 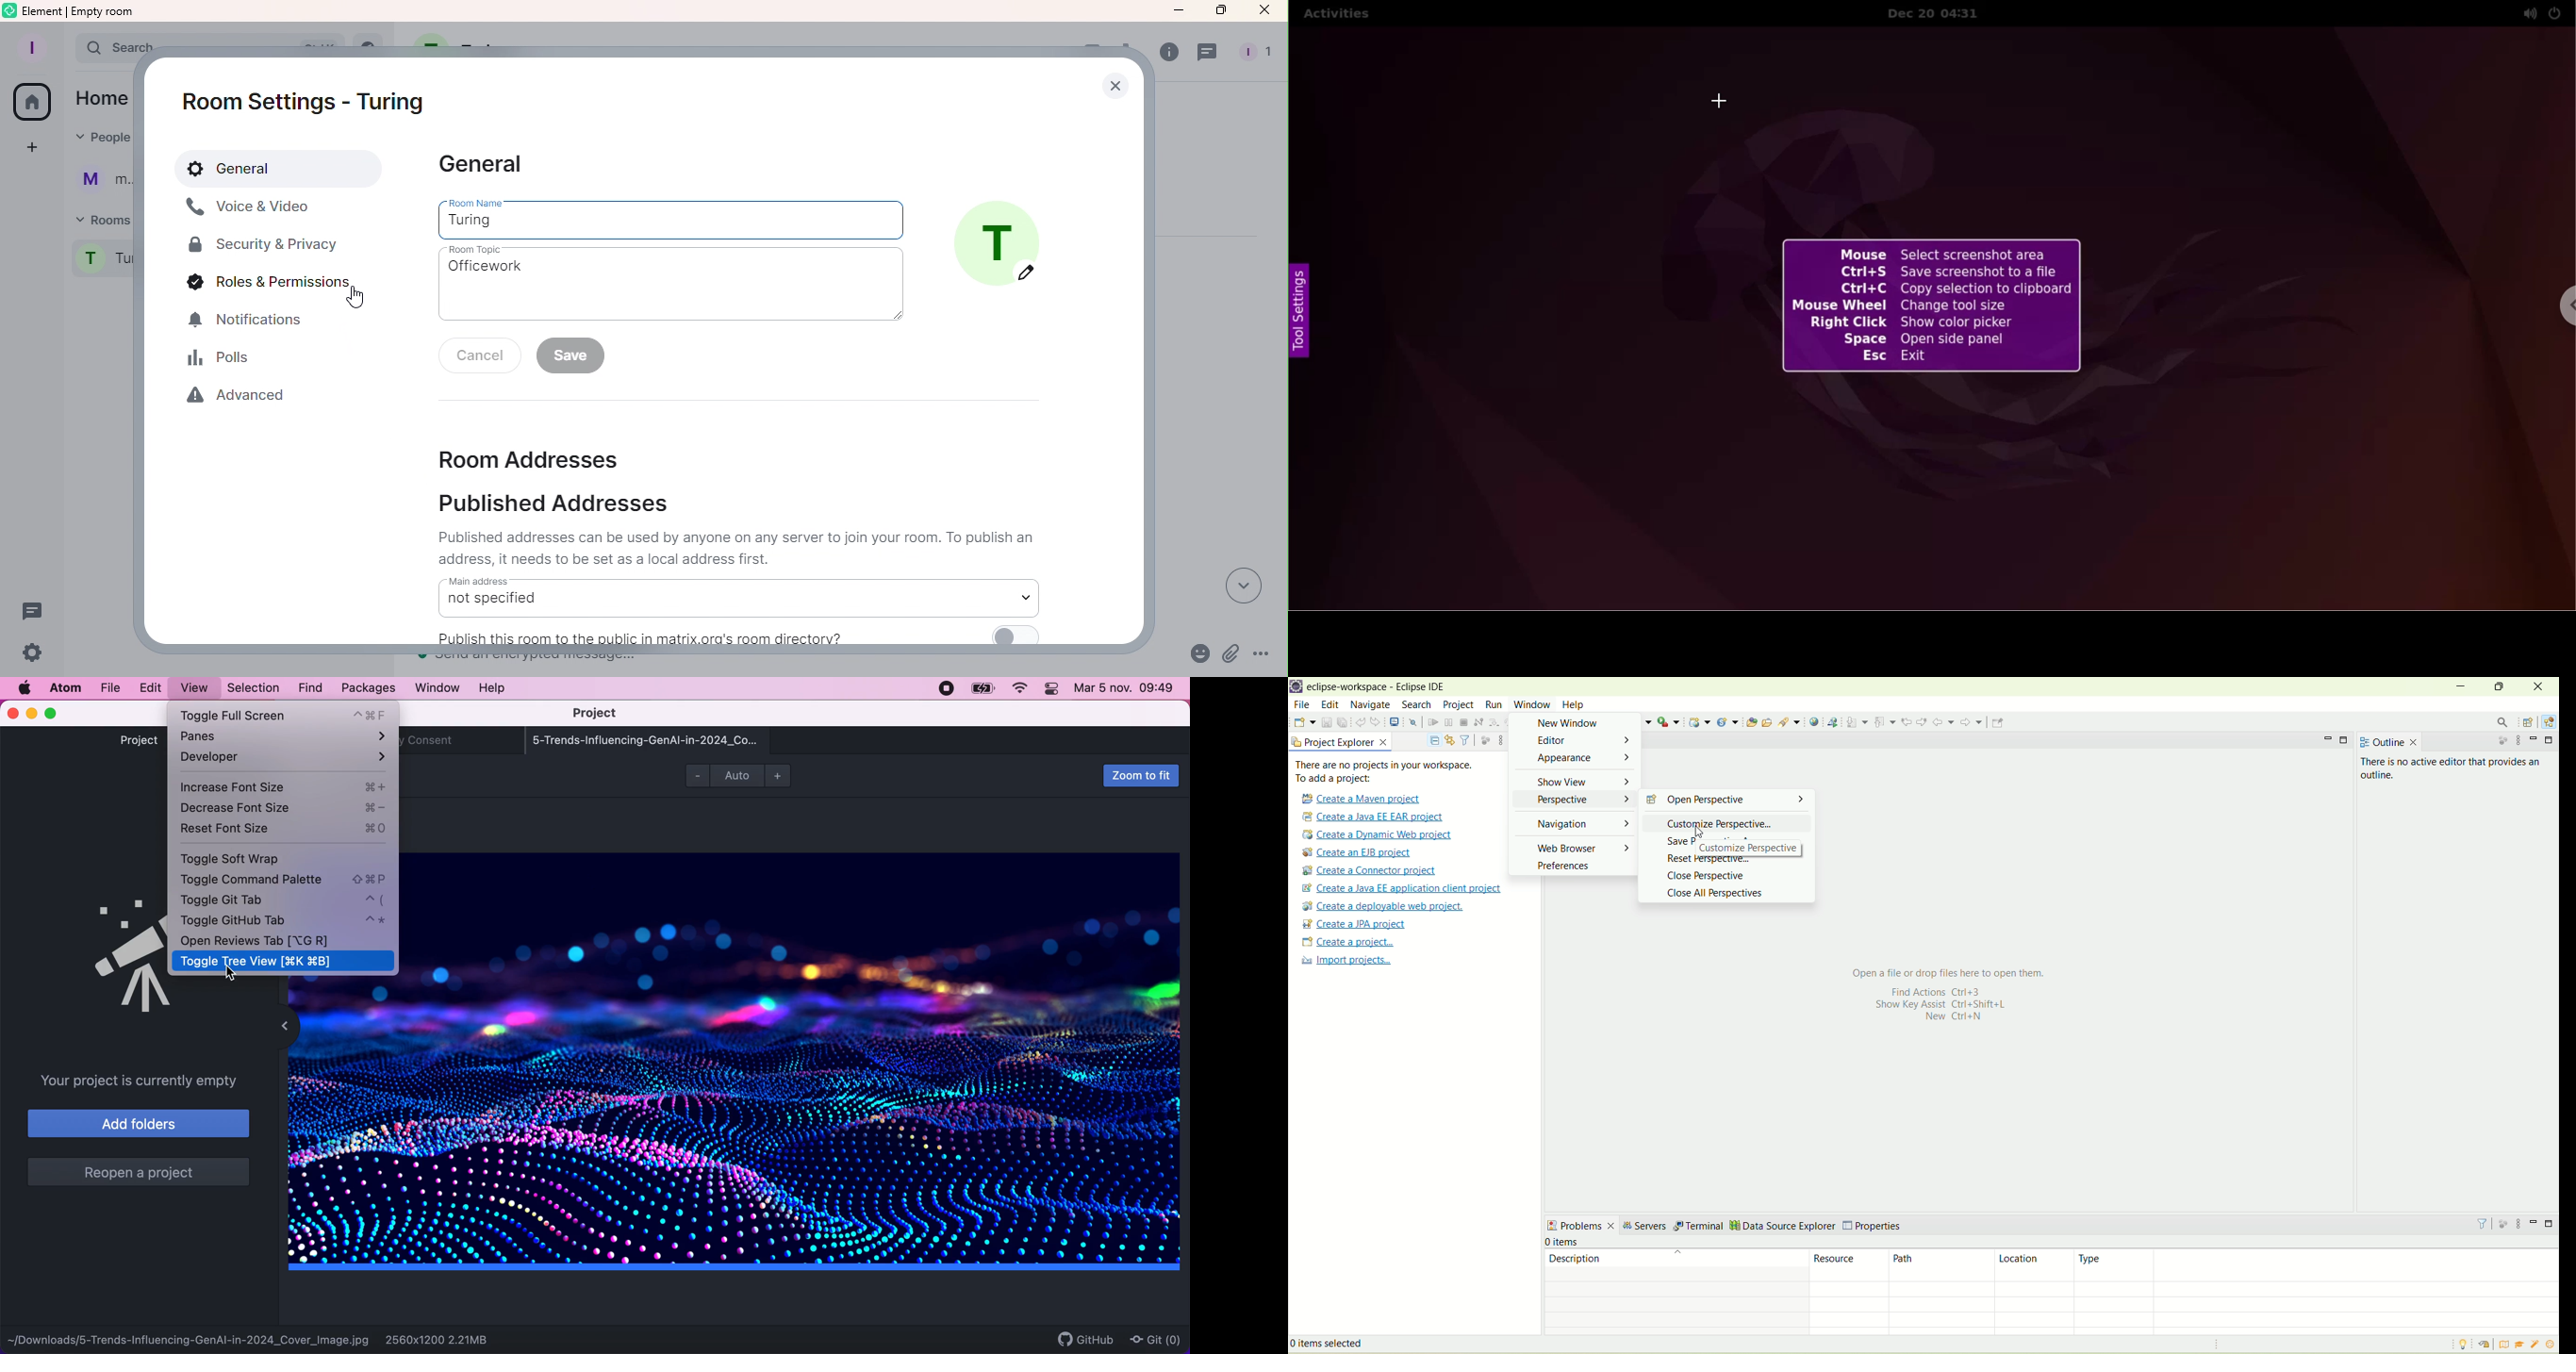 What do you see at coordinates (106, 99) in the screenshot?
I see `home` at bounding box center [106, 99].